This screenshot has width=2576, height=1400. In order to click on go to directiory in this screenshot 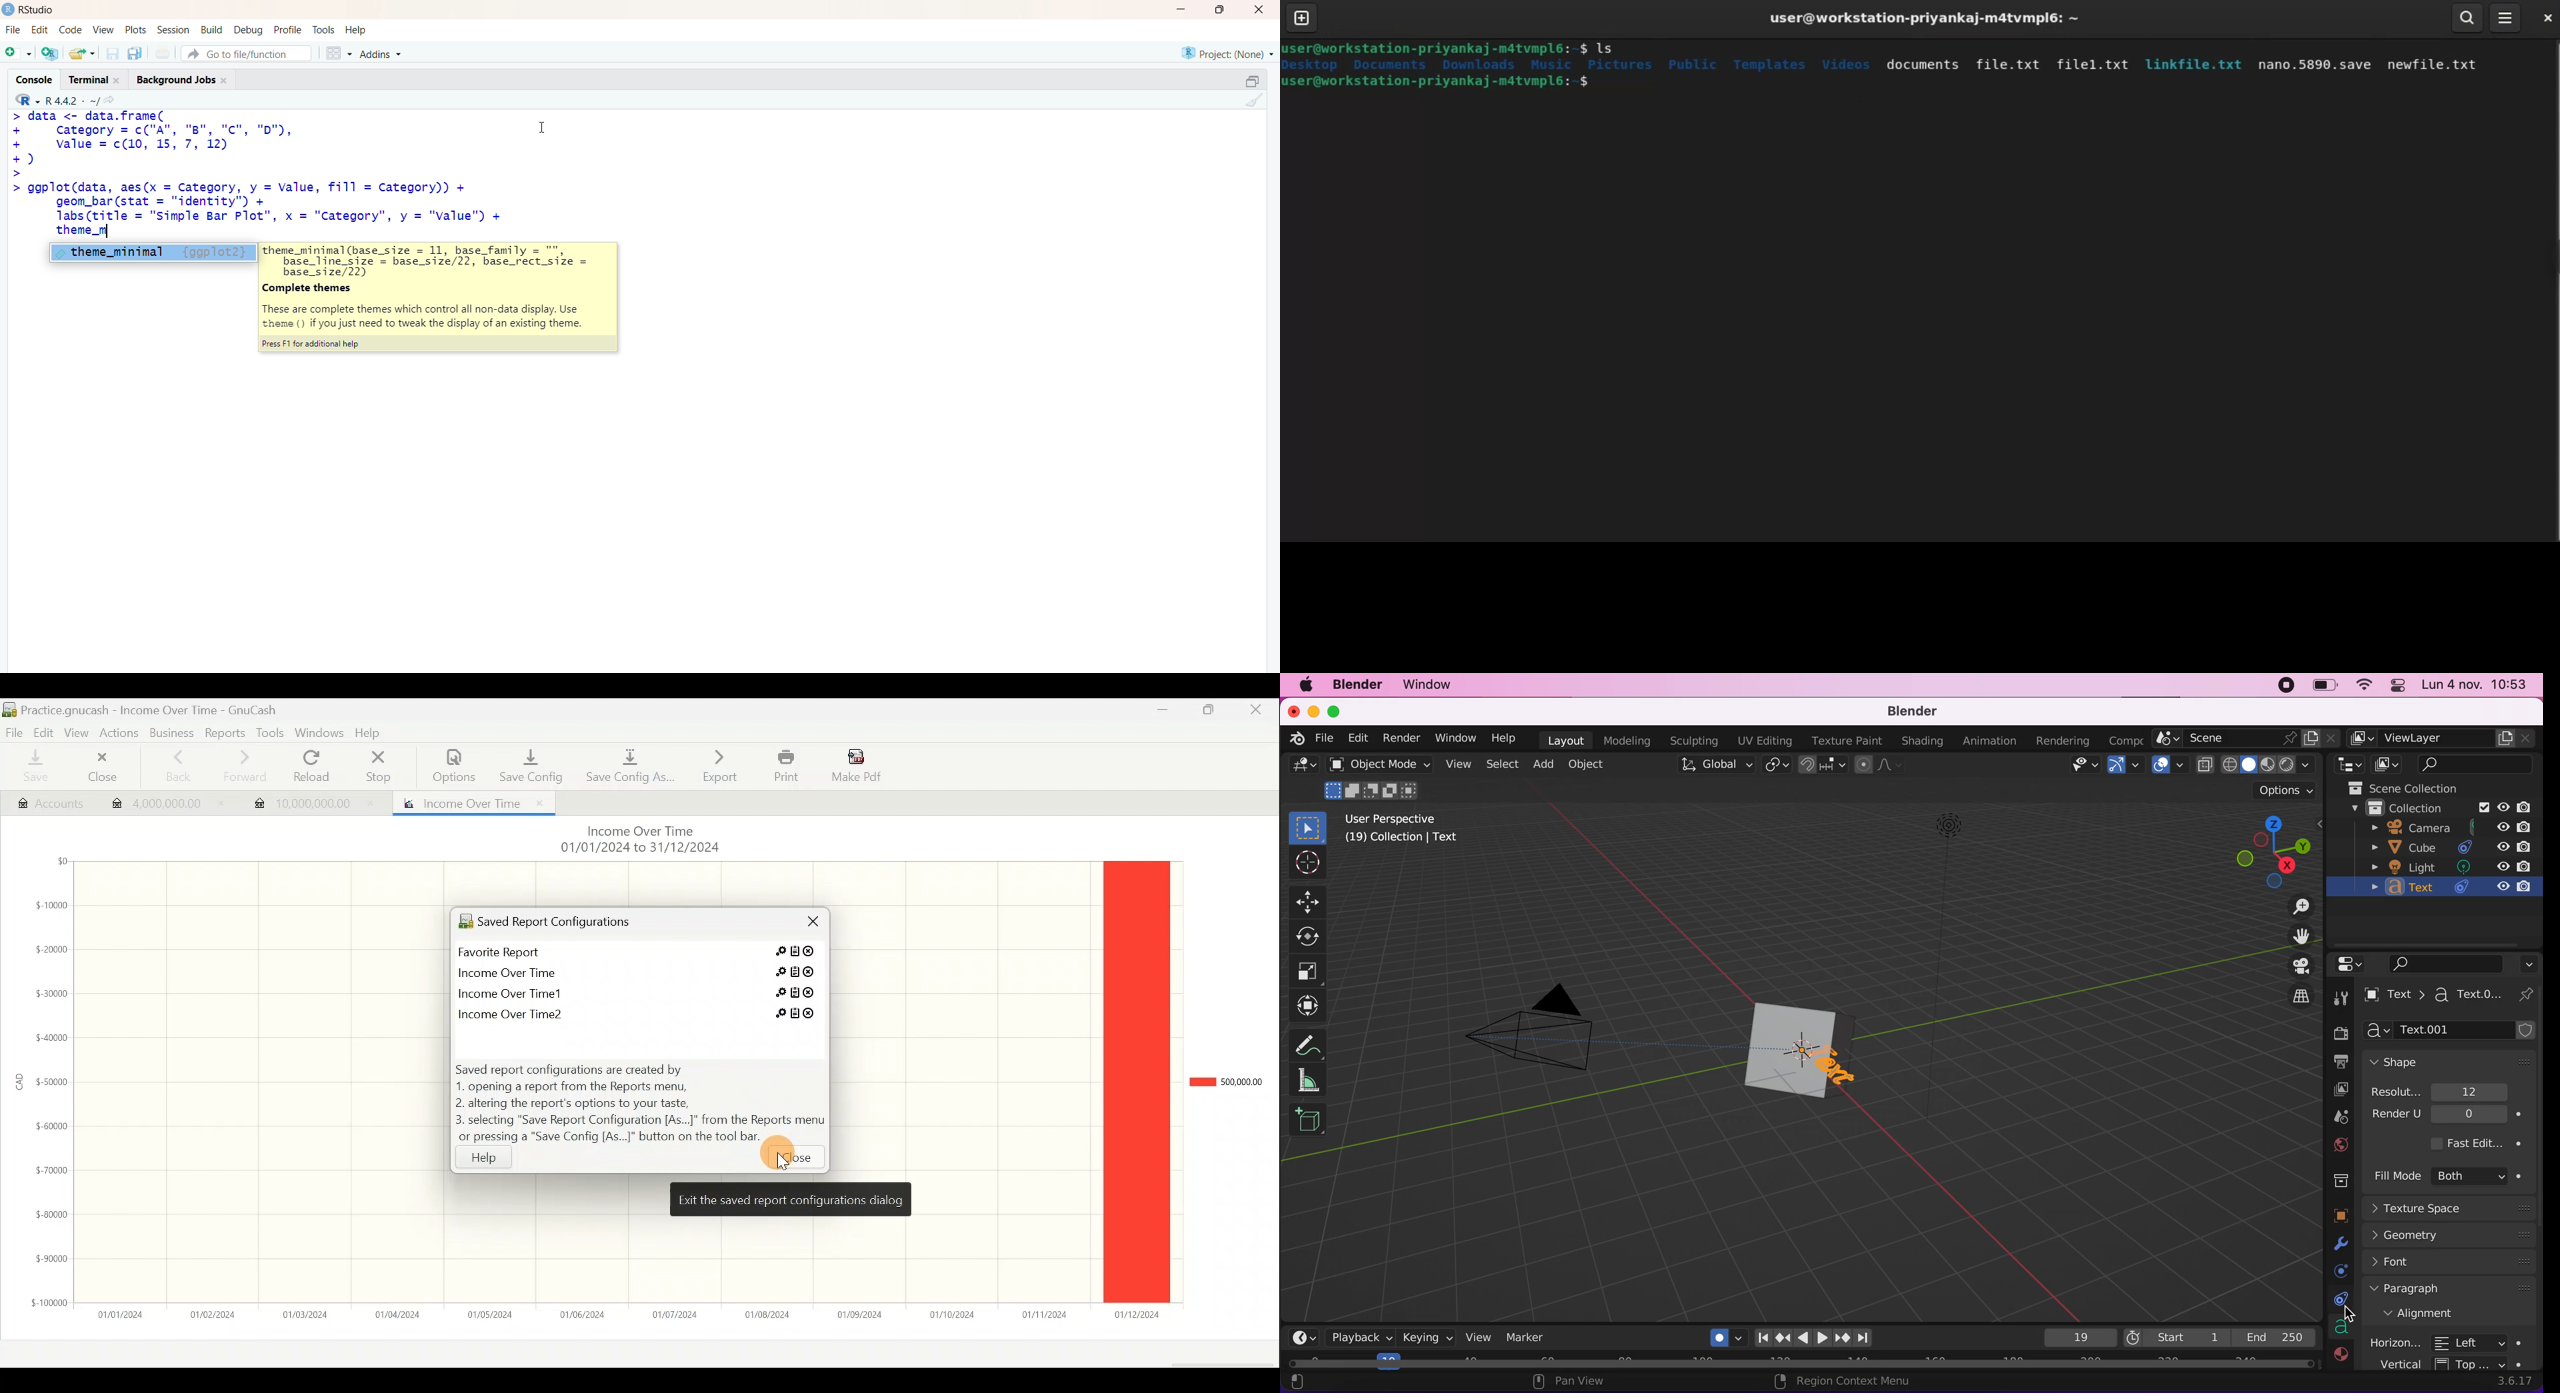, I will do `click(113, 100)`.